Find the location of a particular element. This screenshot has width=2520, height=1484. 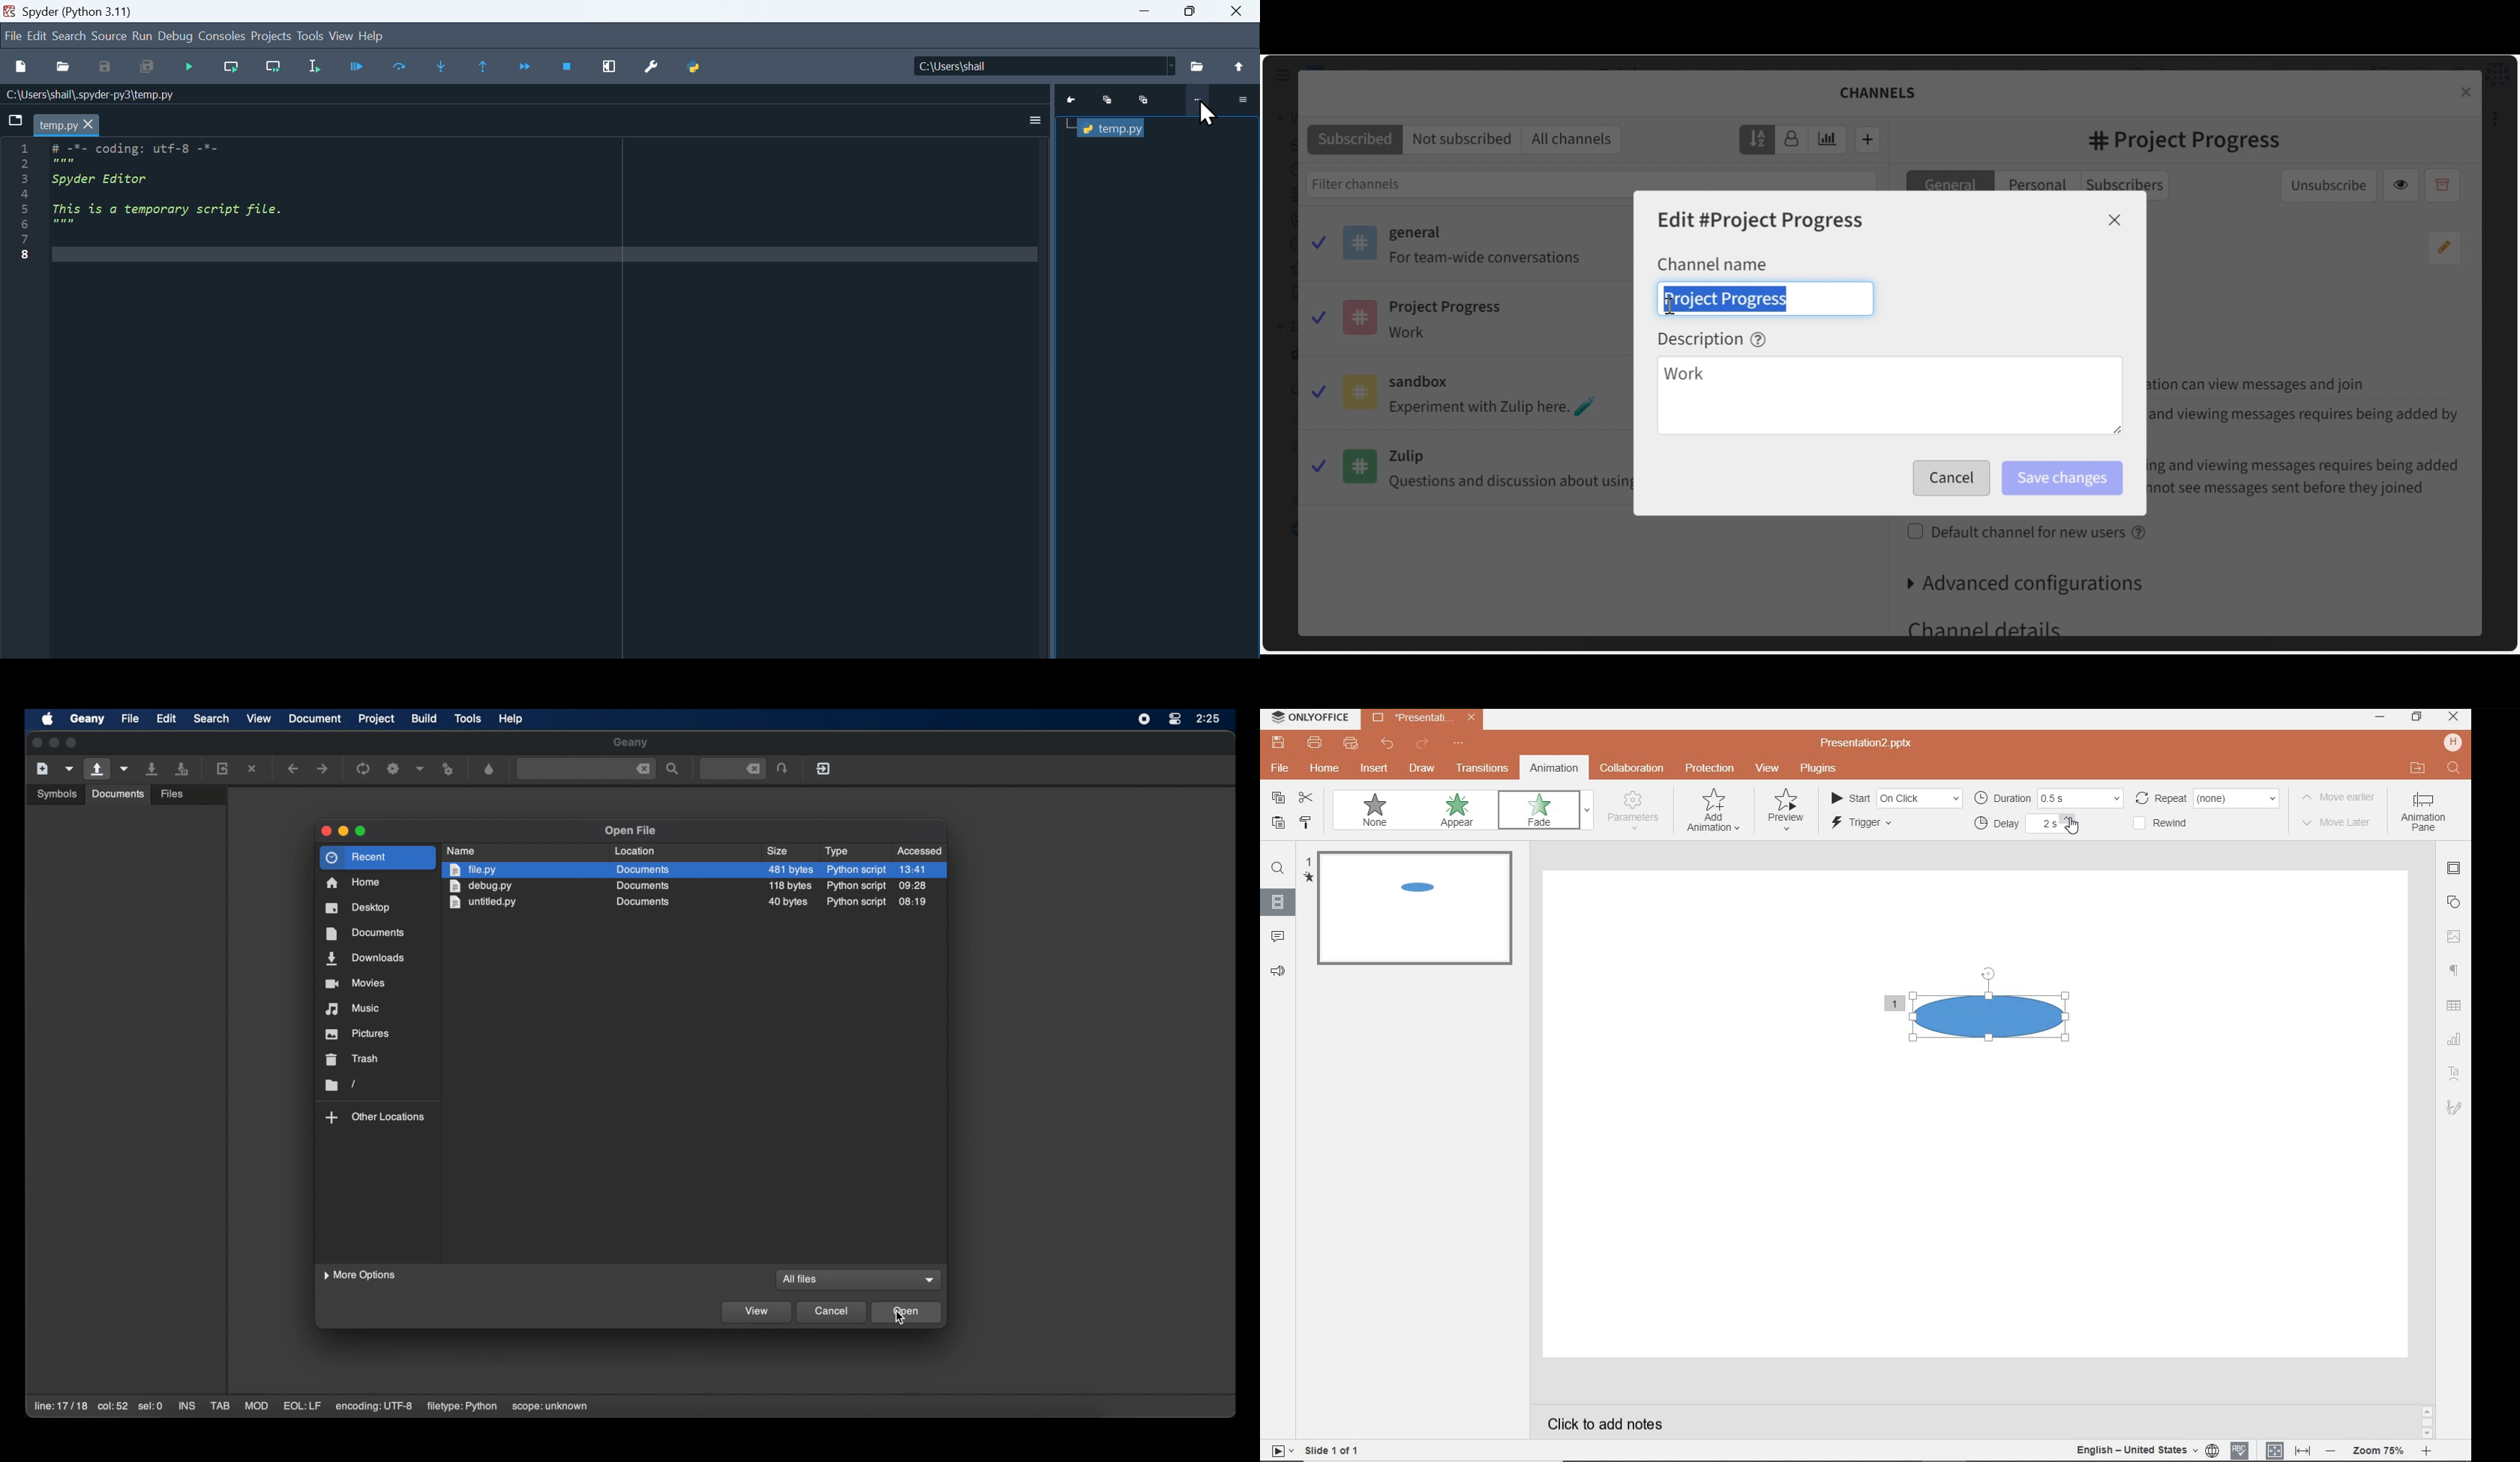

trigger is located at coordinates (1867, 822).